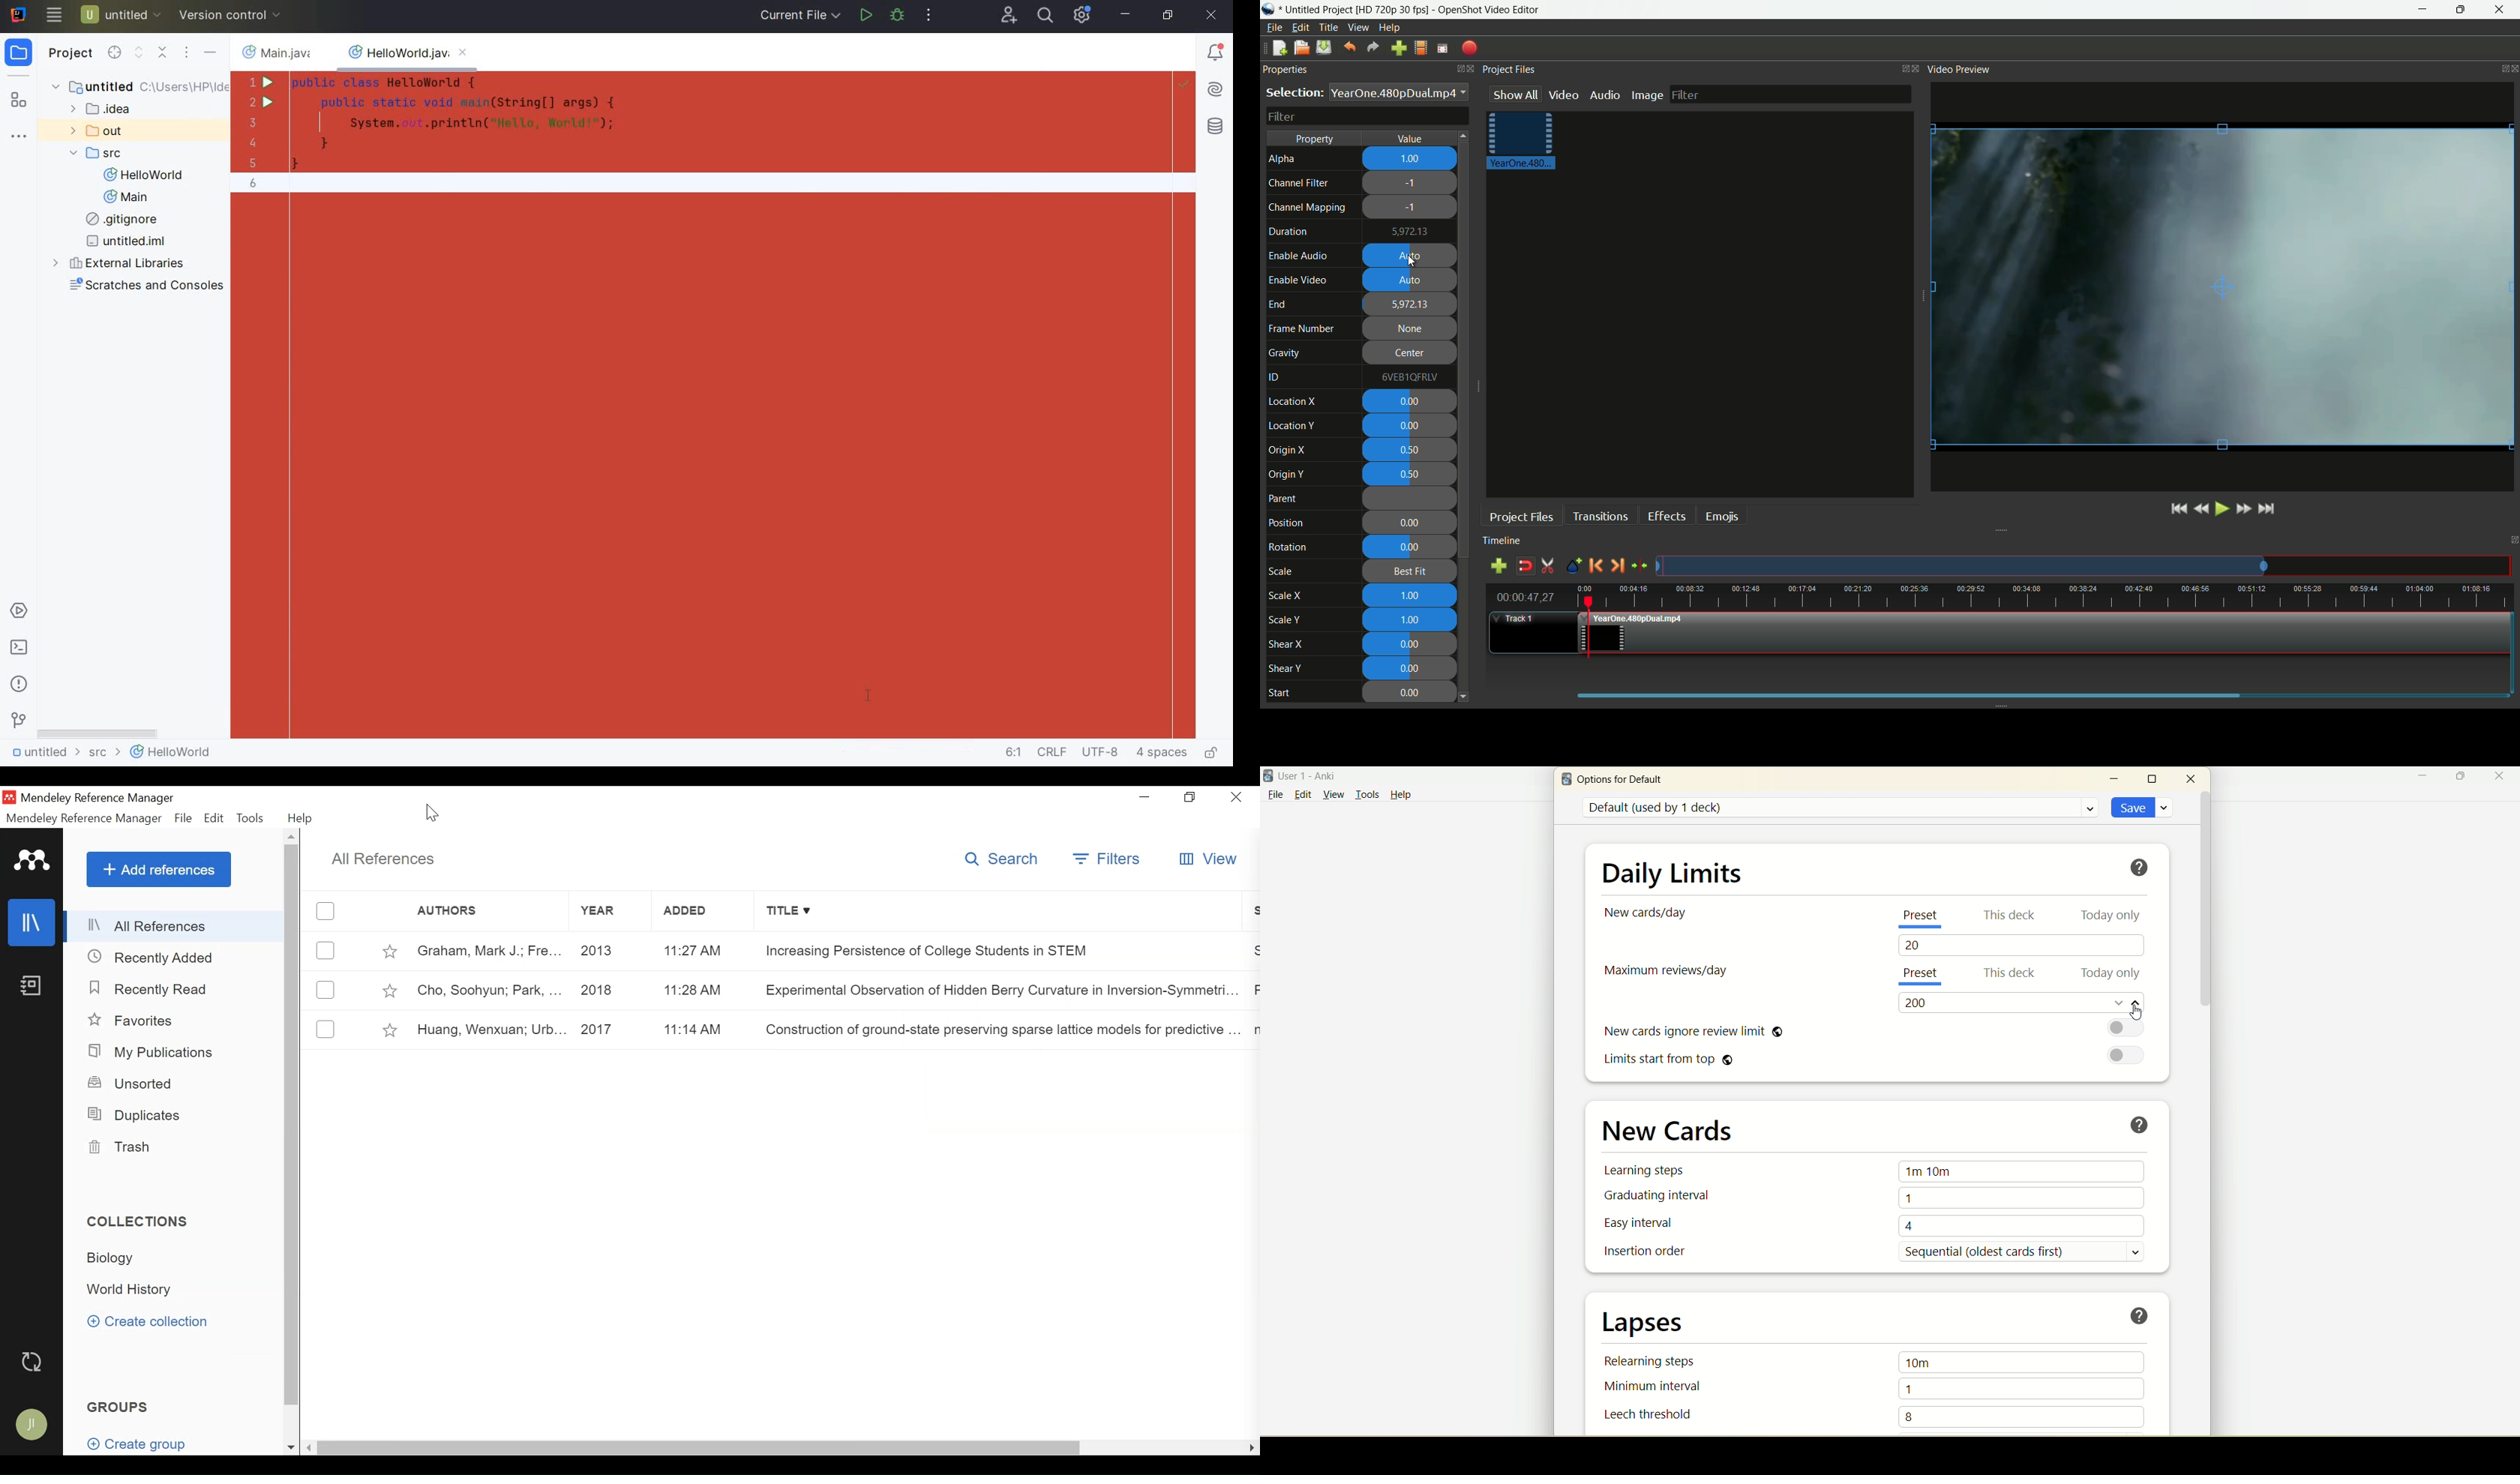  I want to click on 1, so click(2026, 1388).